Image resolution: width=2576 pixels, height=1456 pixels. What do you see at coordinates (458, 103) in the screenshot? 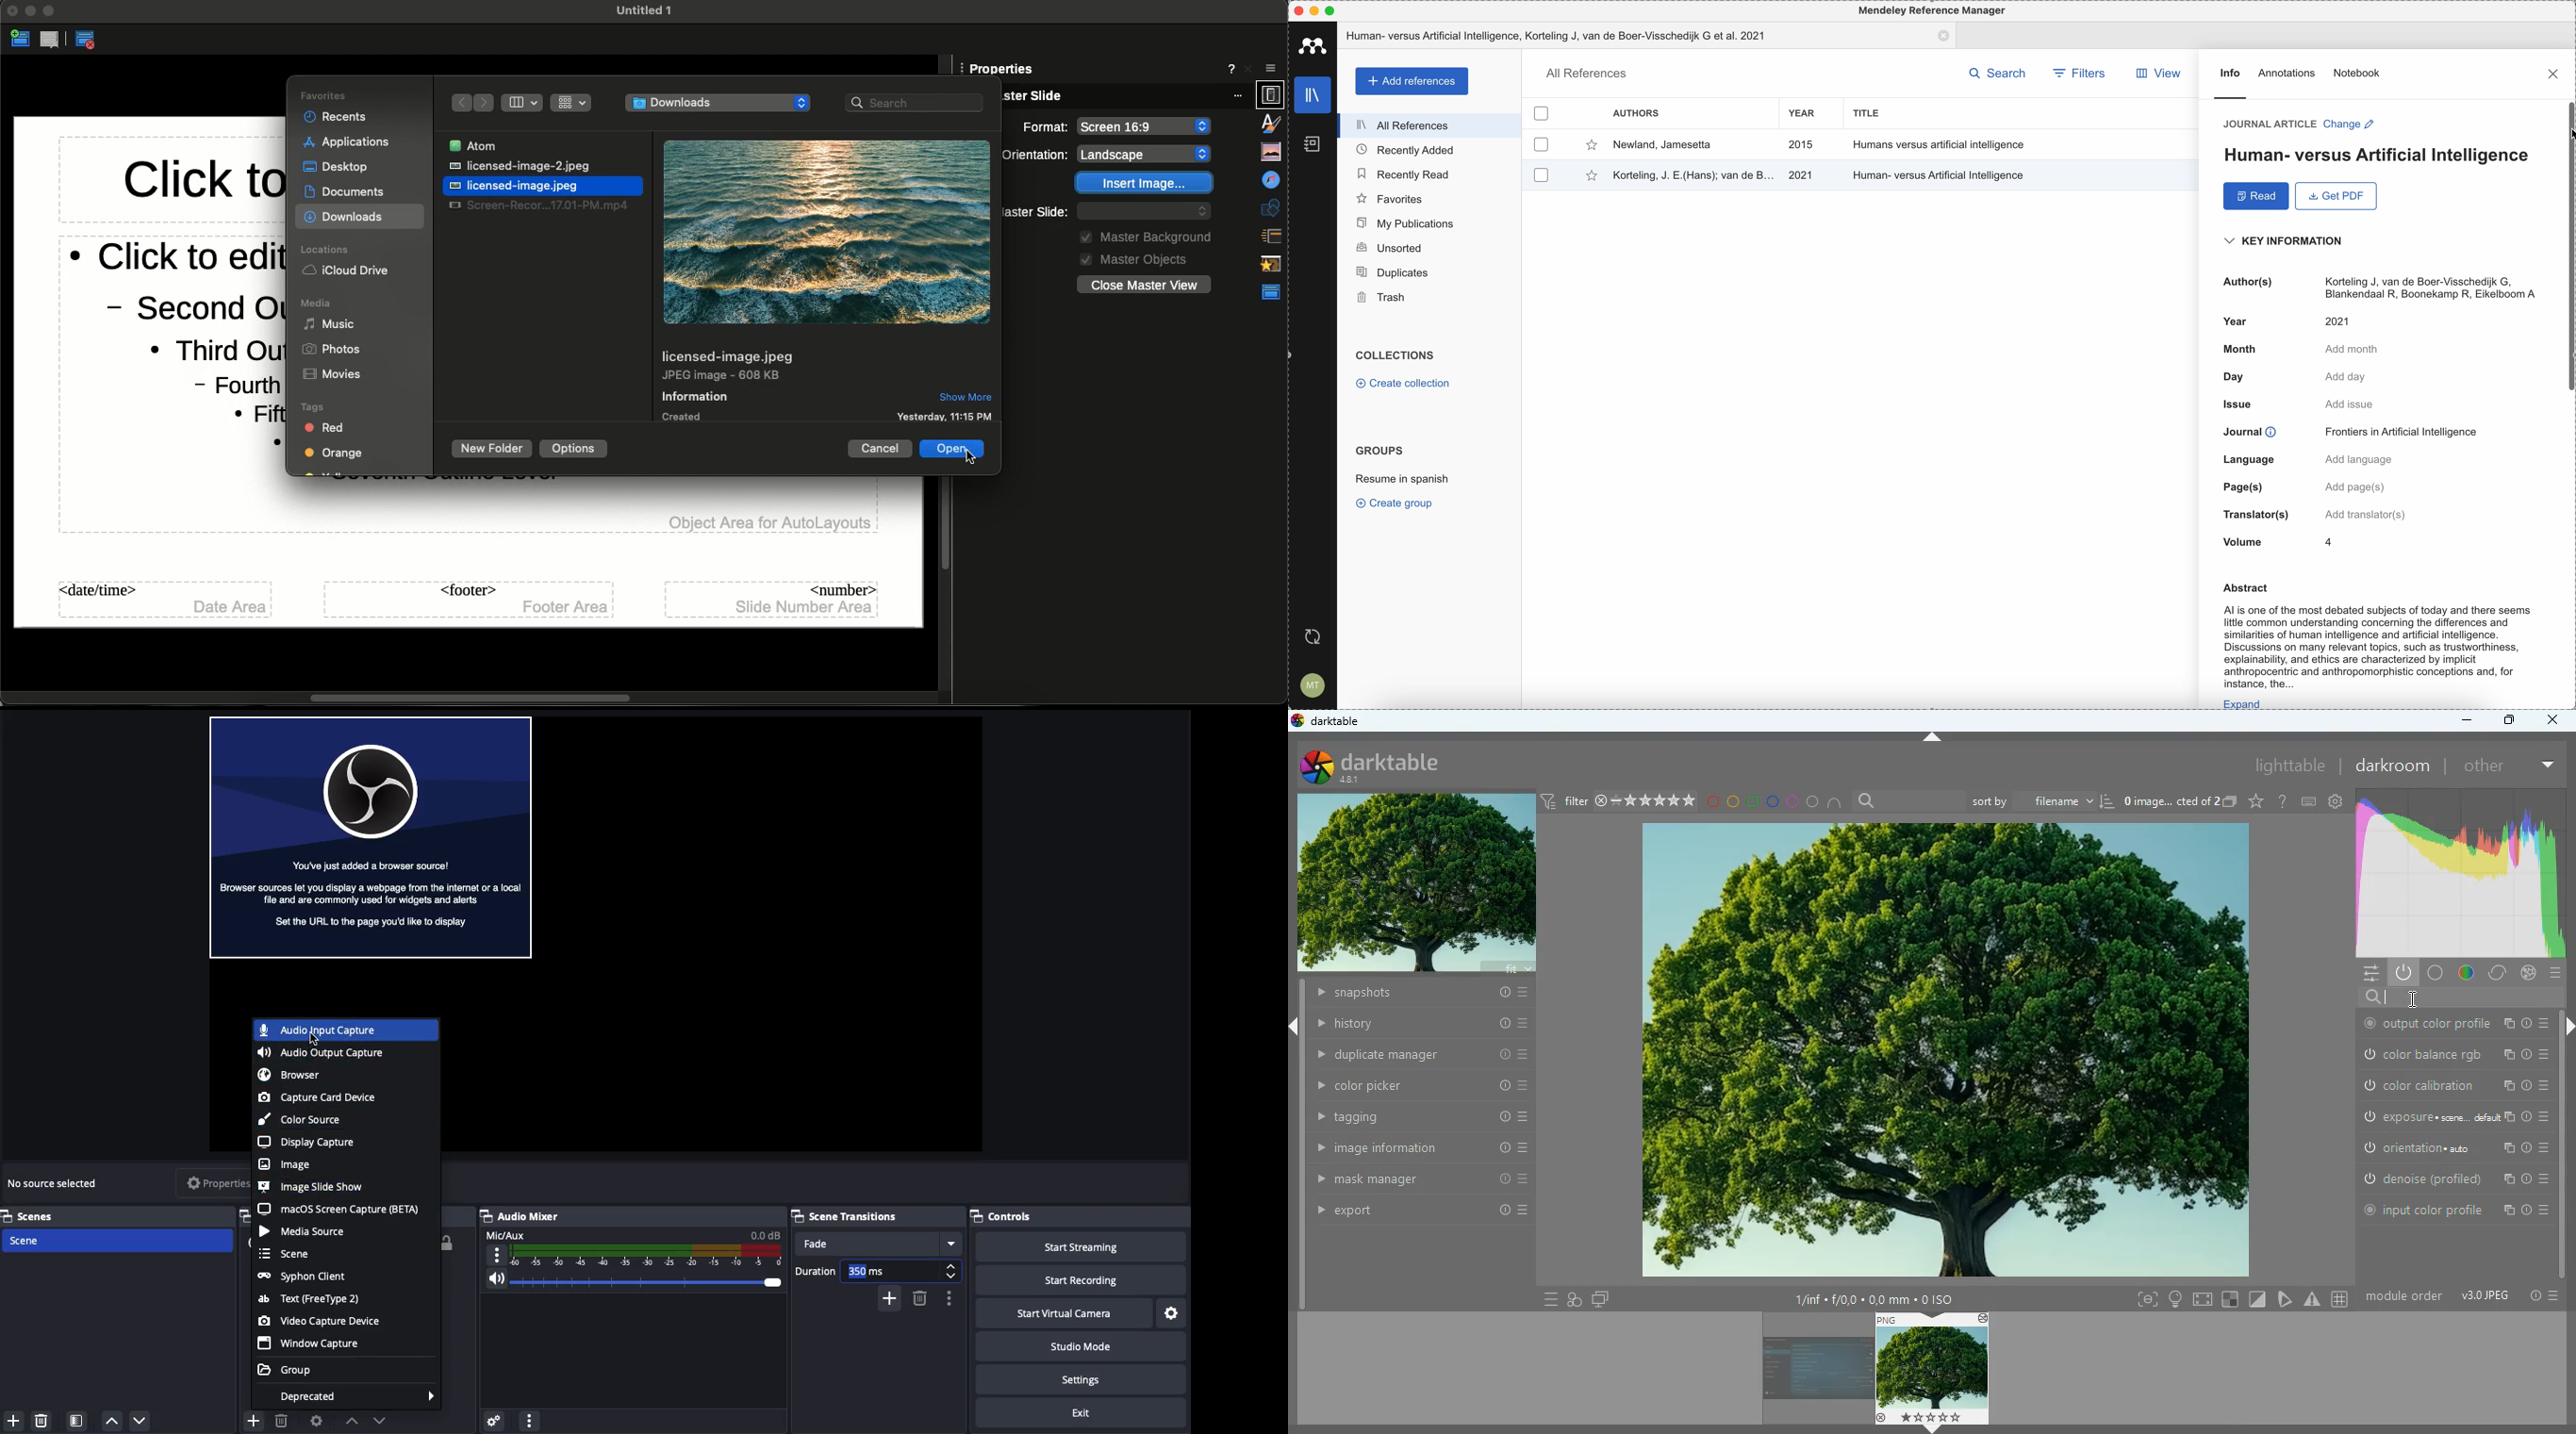
I see `Back` at bounding box center [458, 103].